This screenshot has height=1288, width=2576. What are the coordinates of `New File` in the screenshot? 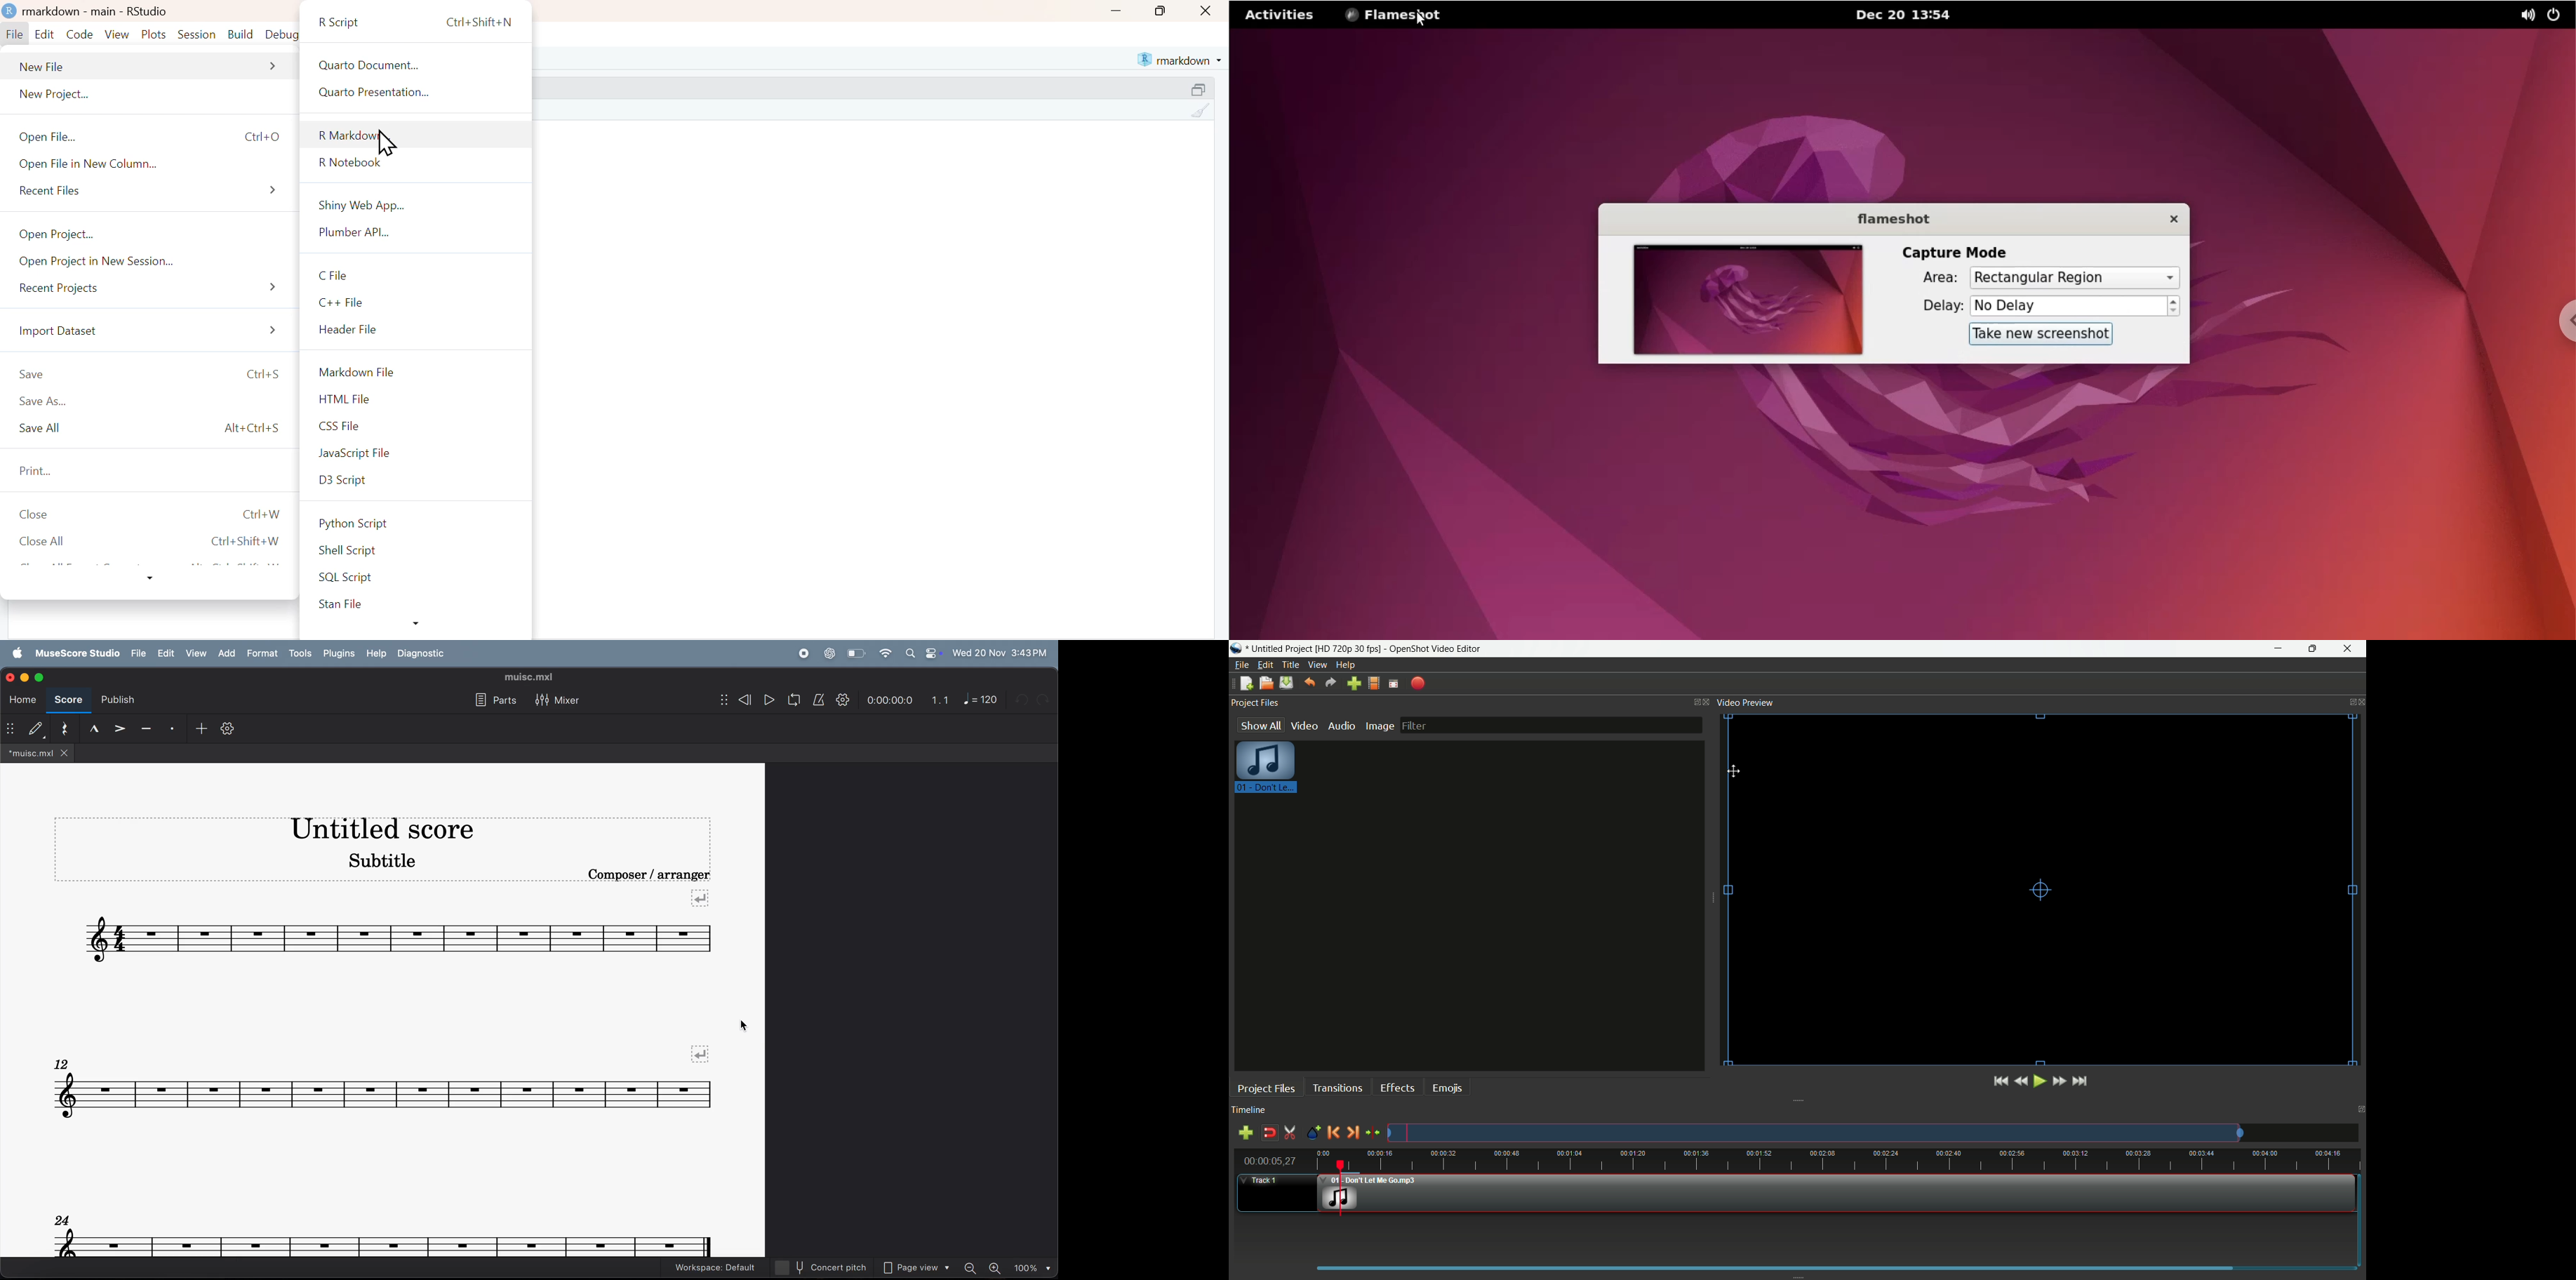 It's located at (150, 66).